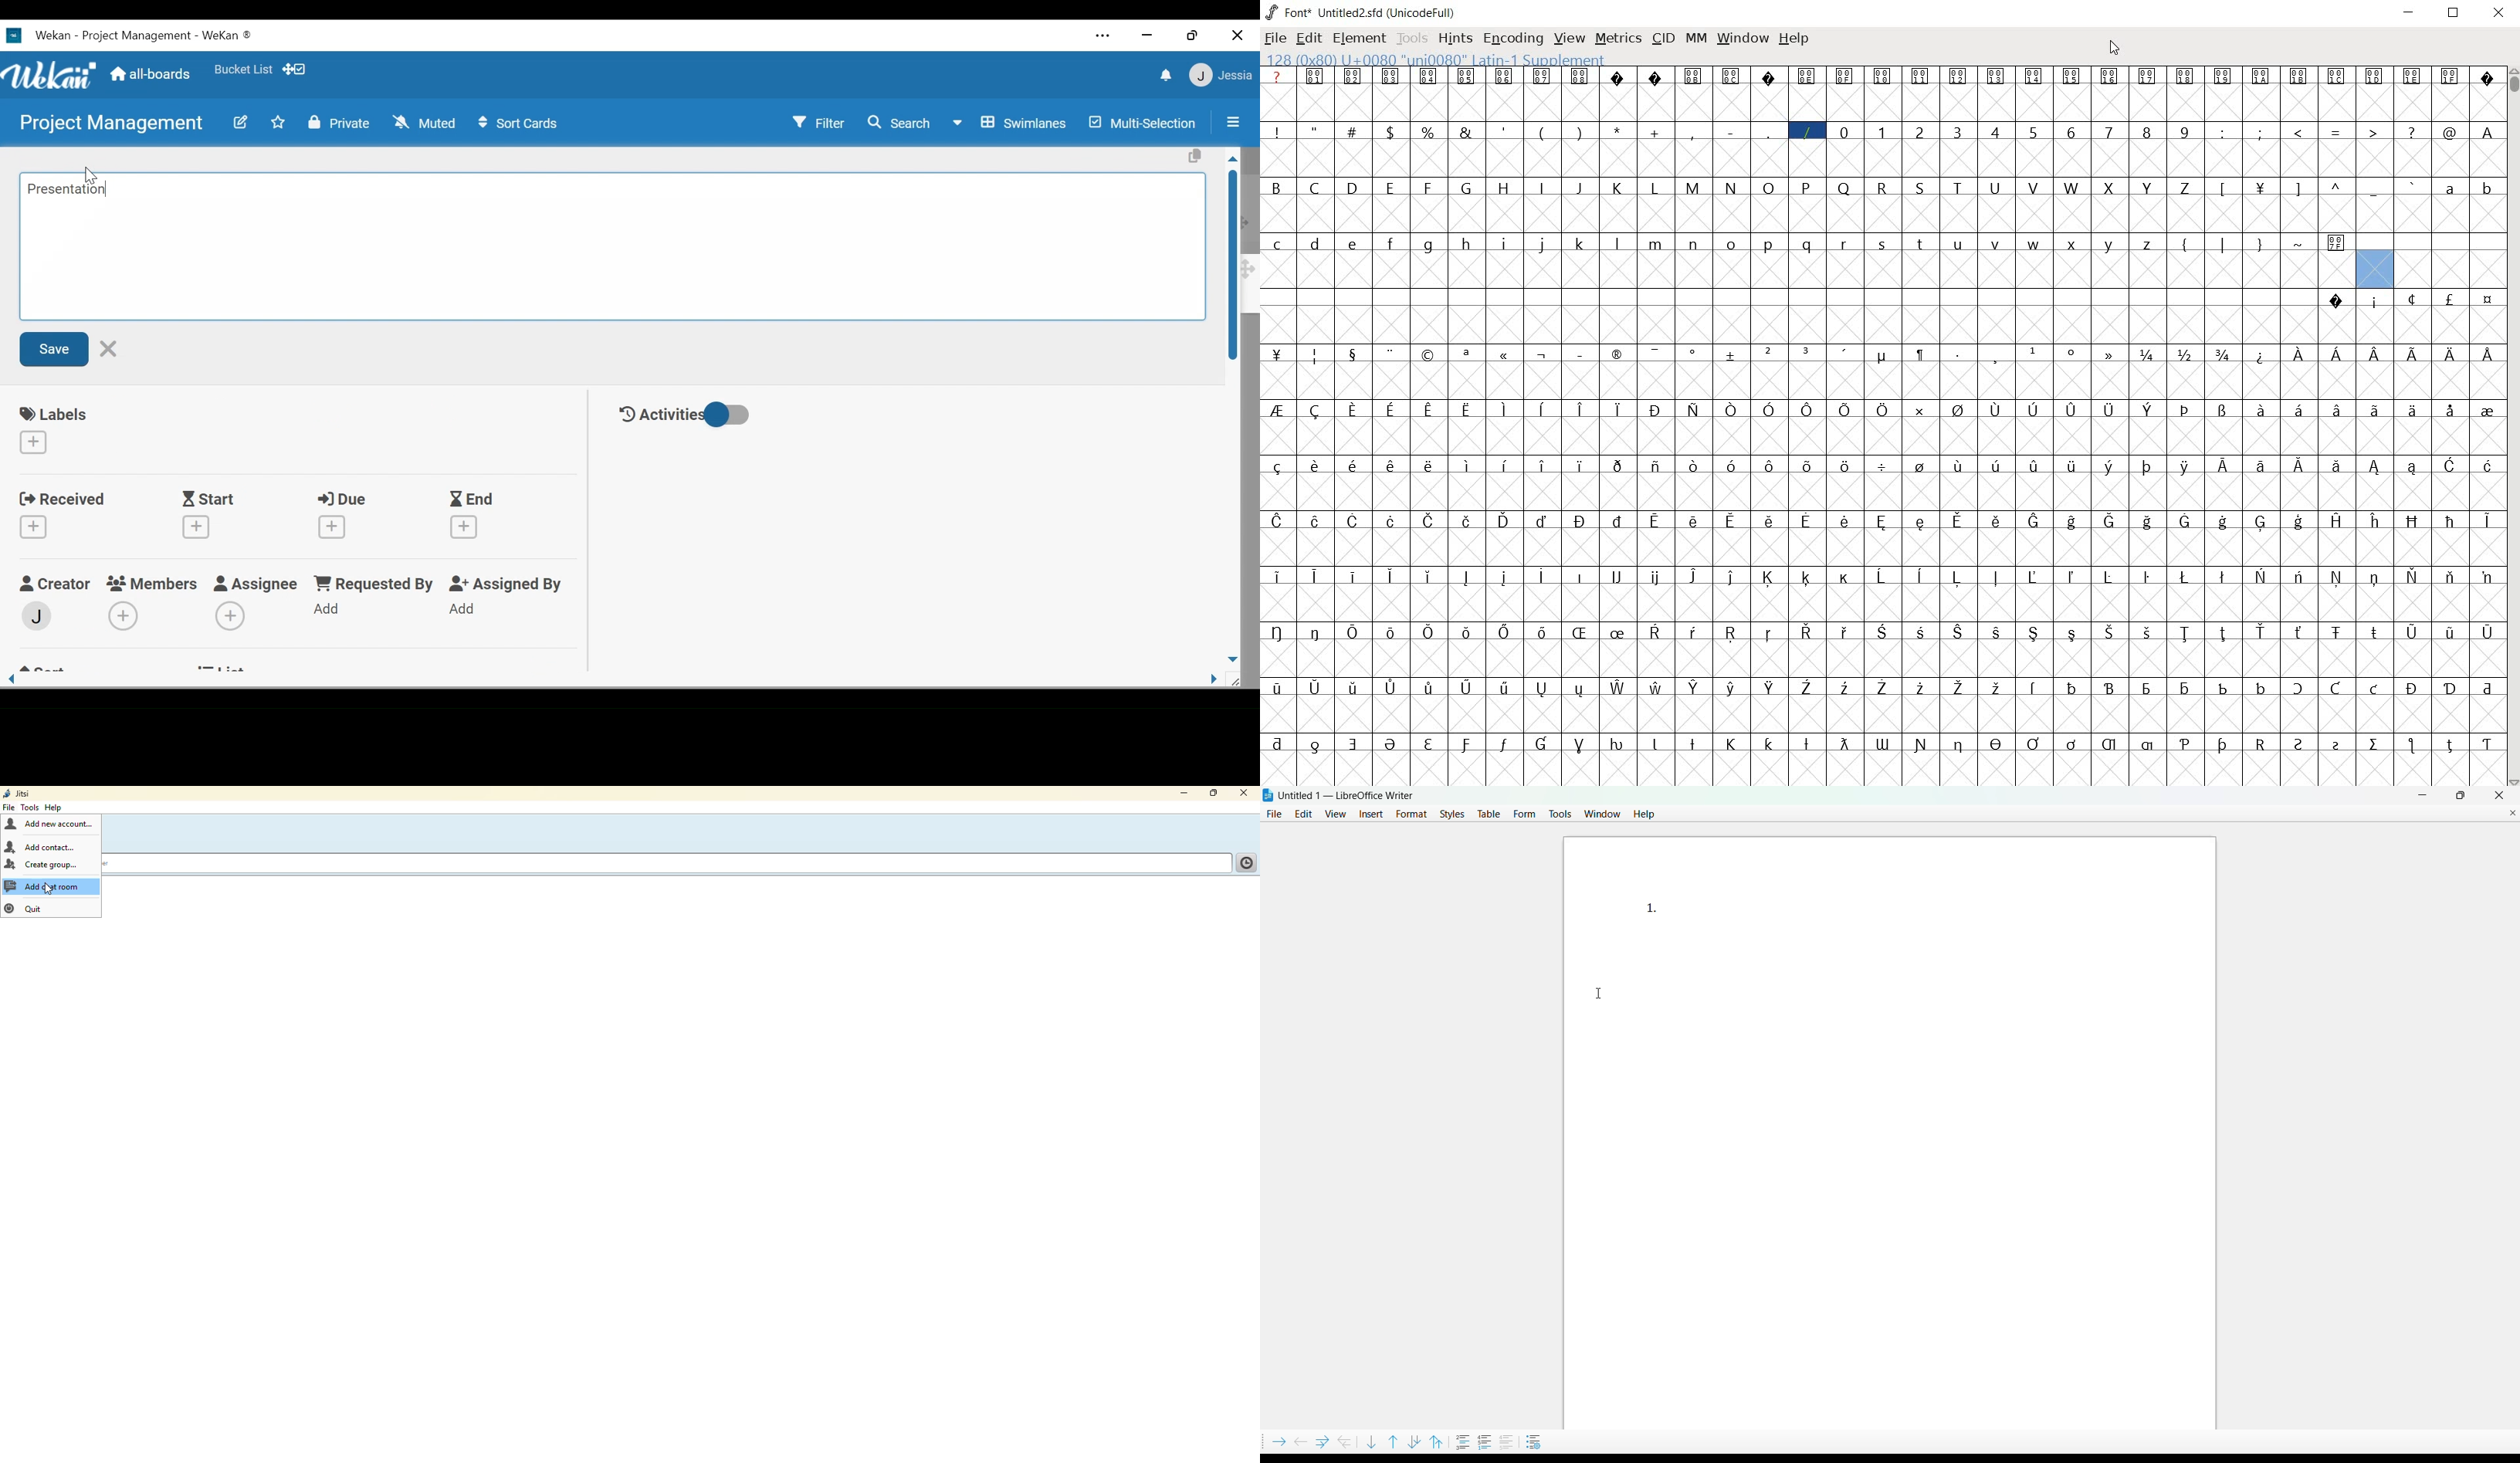 This screenshot has height=1484, width=2520. I want to click on glyph, so click(1541, 76).